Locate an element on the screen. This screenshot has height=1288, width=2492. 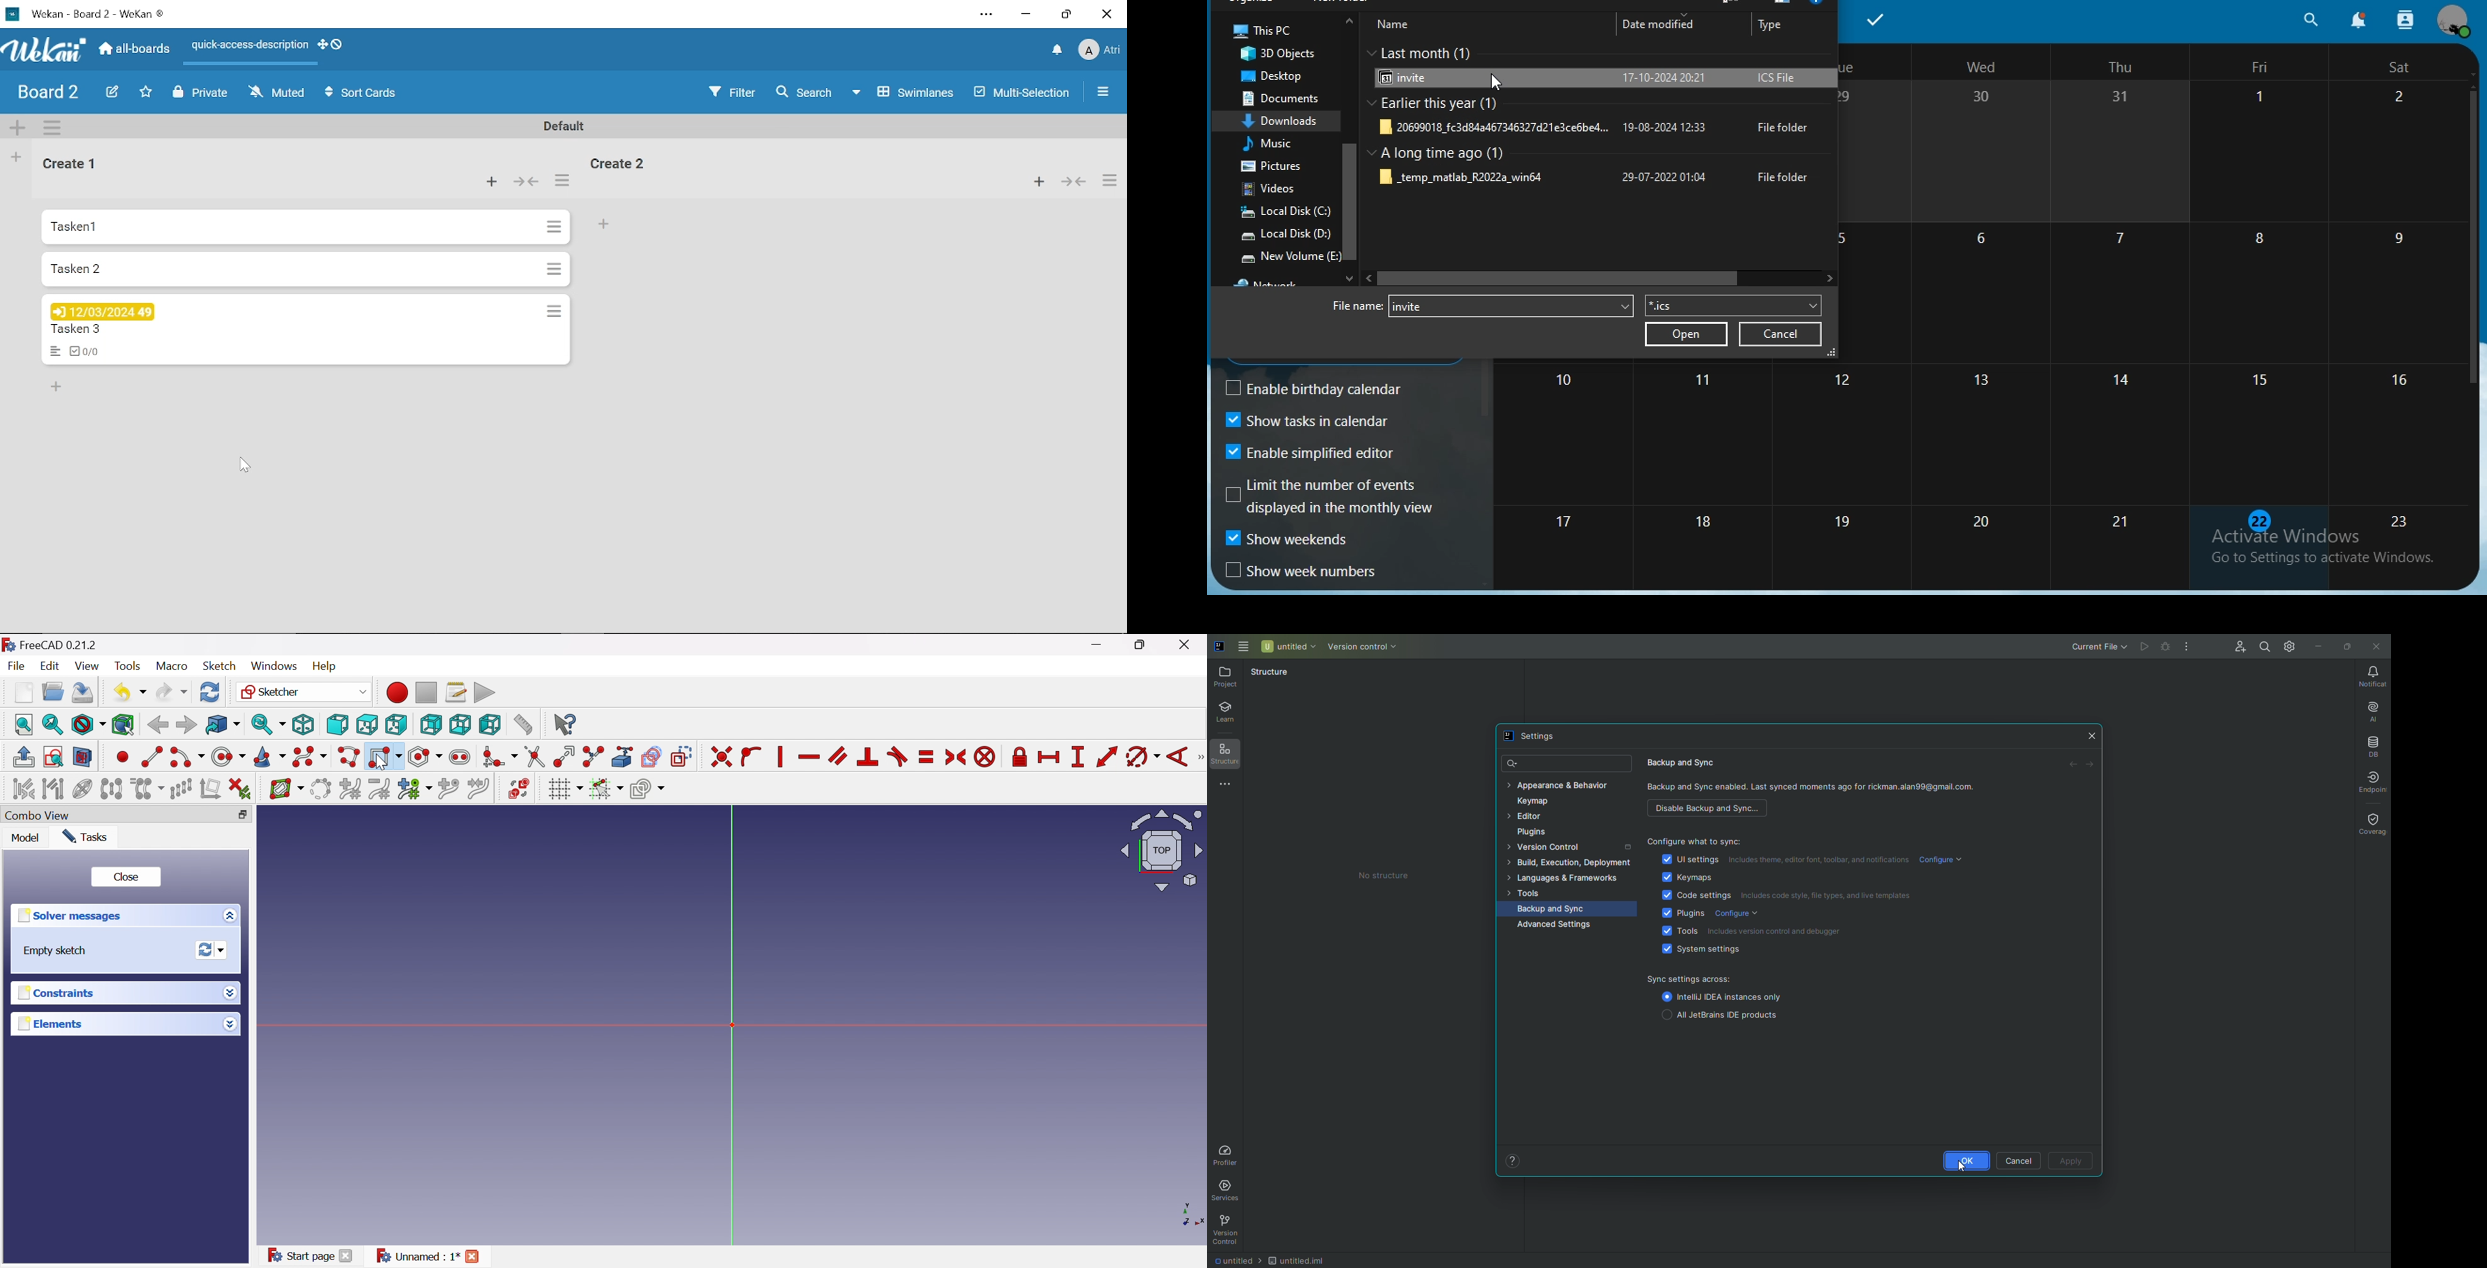
file name is located at coordinates (1357, 306).